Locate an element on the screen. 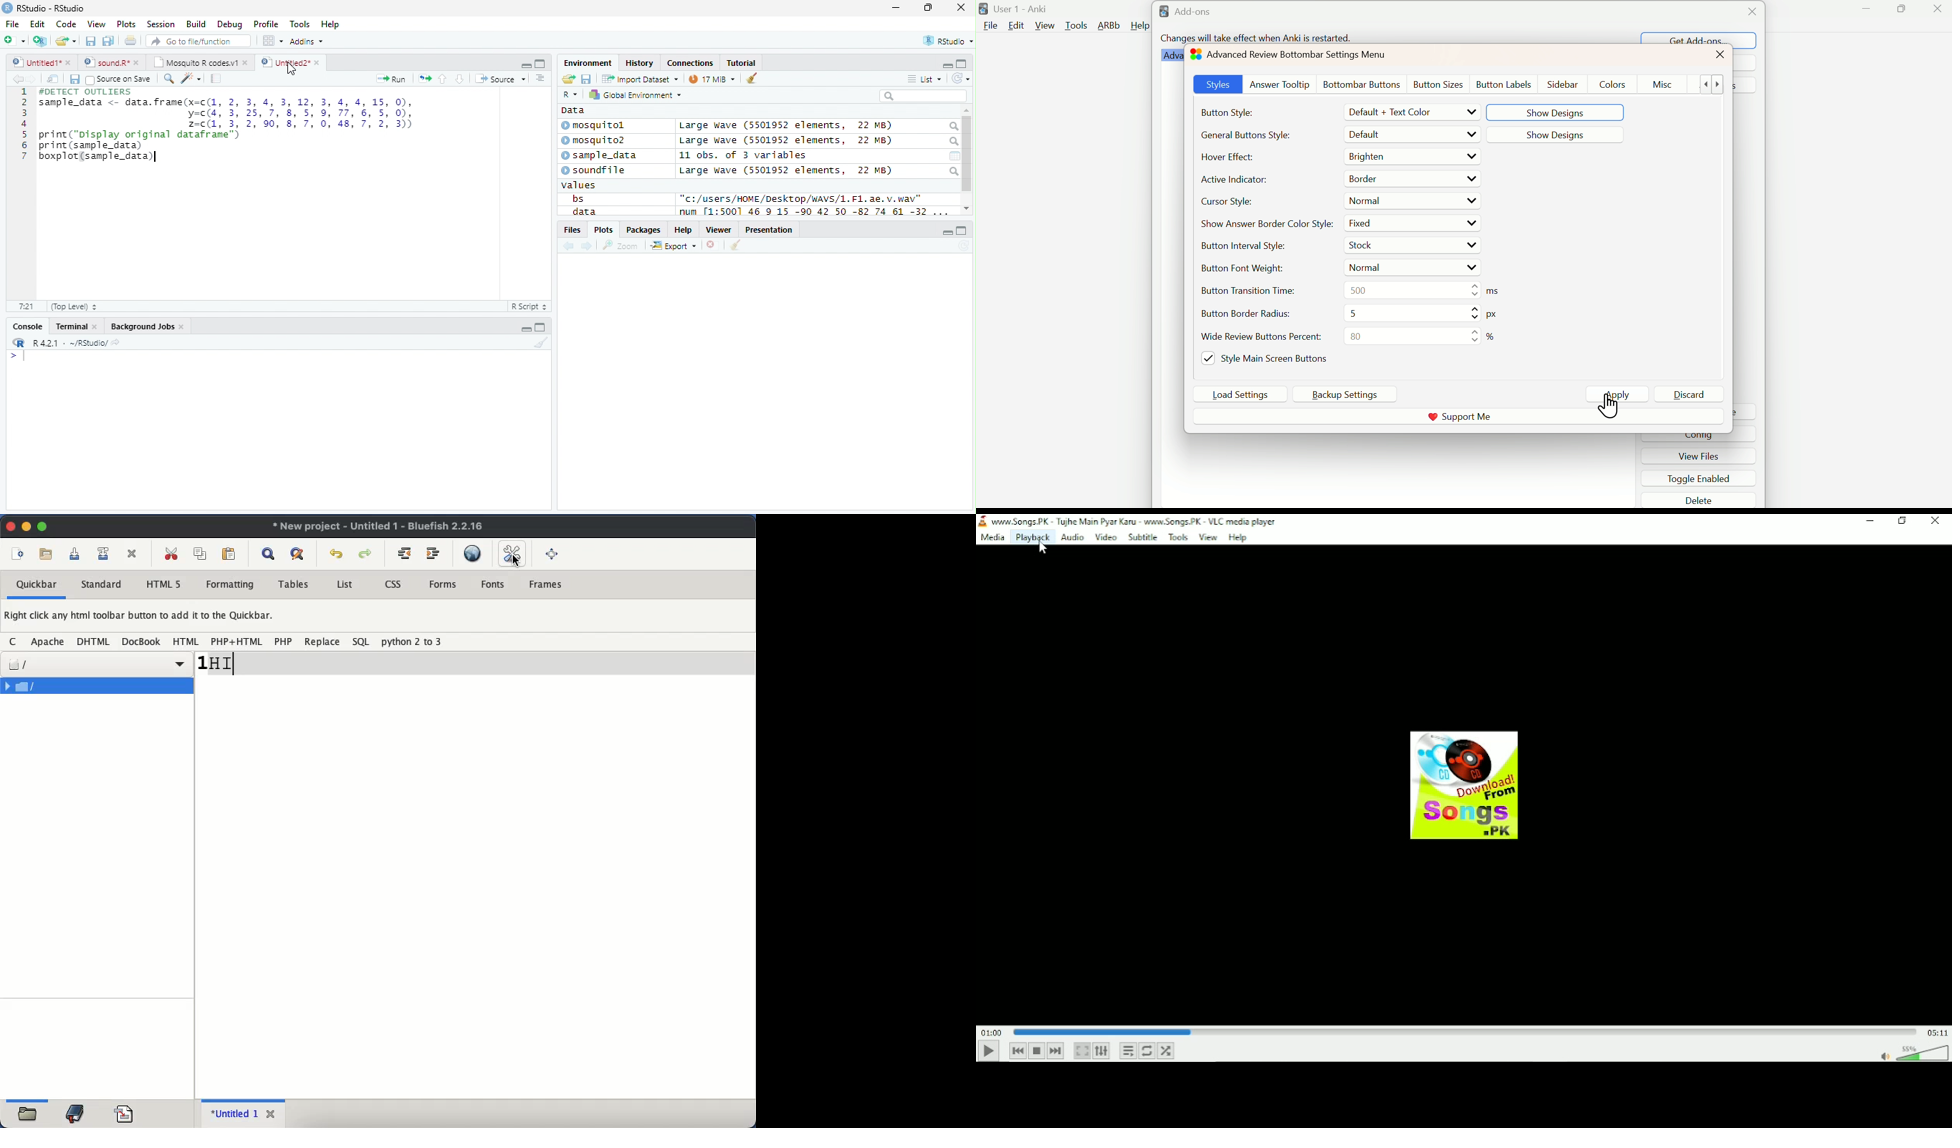 The width and height of the screenshot is (1960, 1148). zoom is located at coordinates (621, 245).